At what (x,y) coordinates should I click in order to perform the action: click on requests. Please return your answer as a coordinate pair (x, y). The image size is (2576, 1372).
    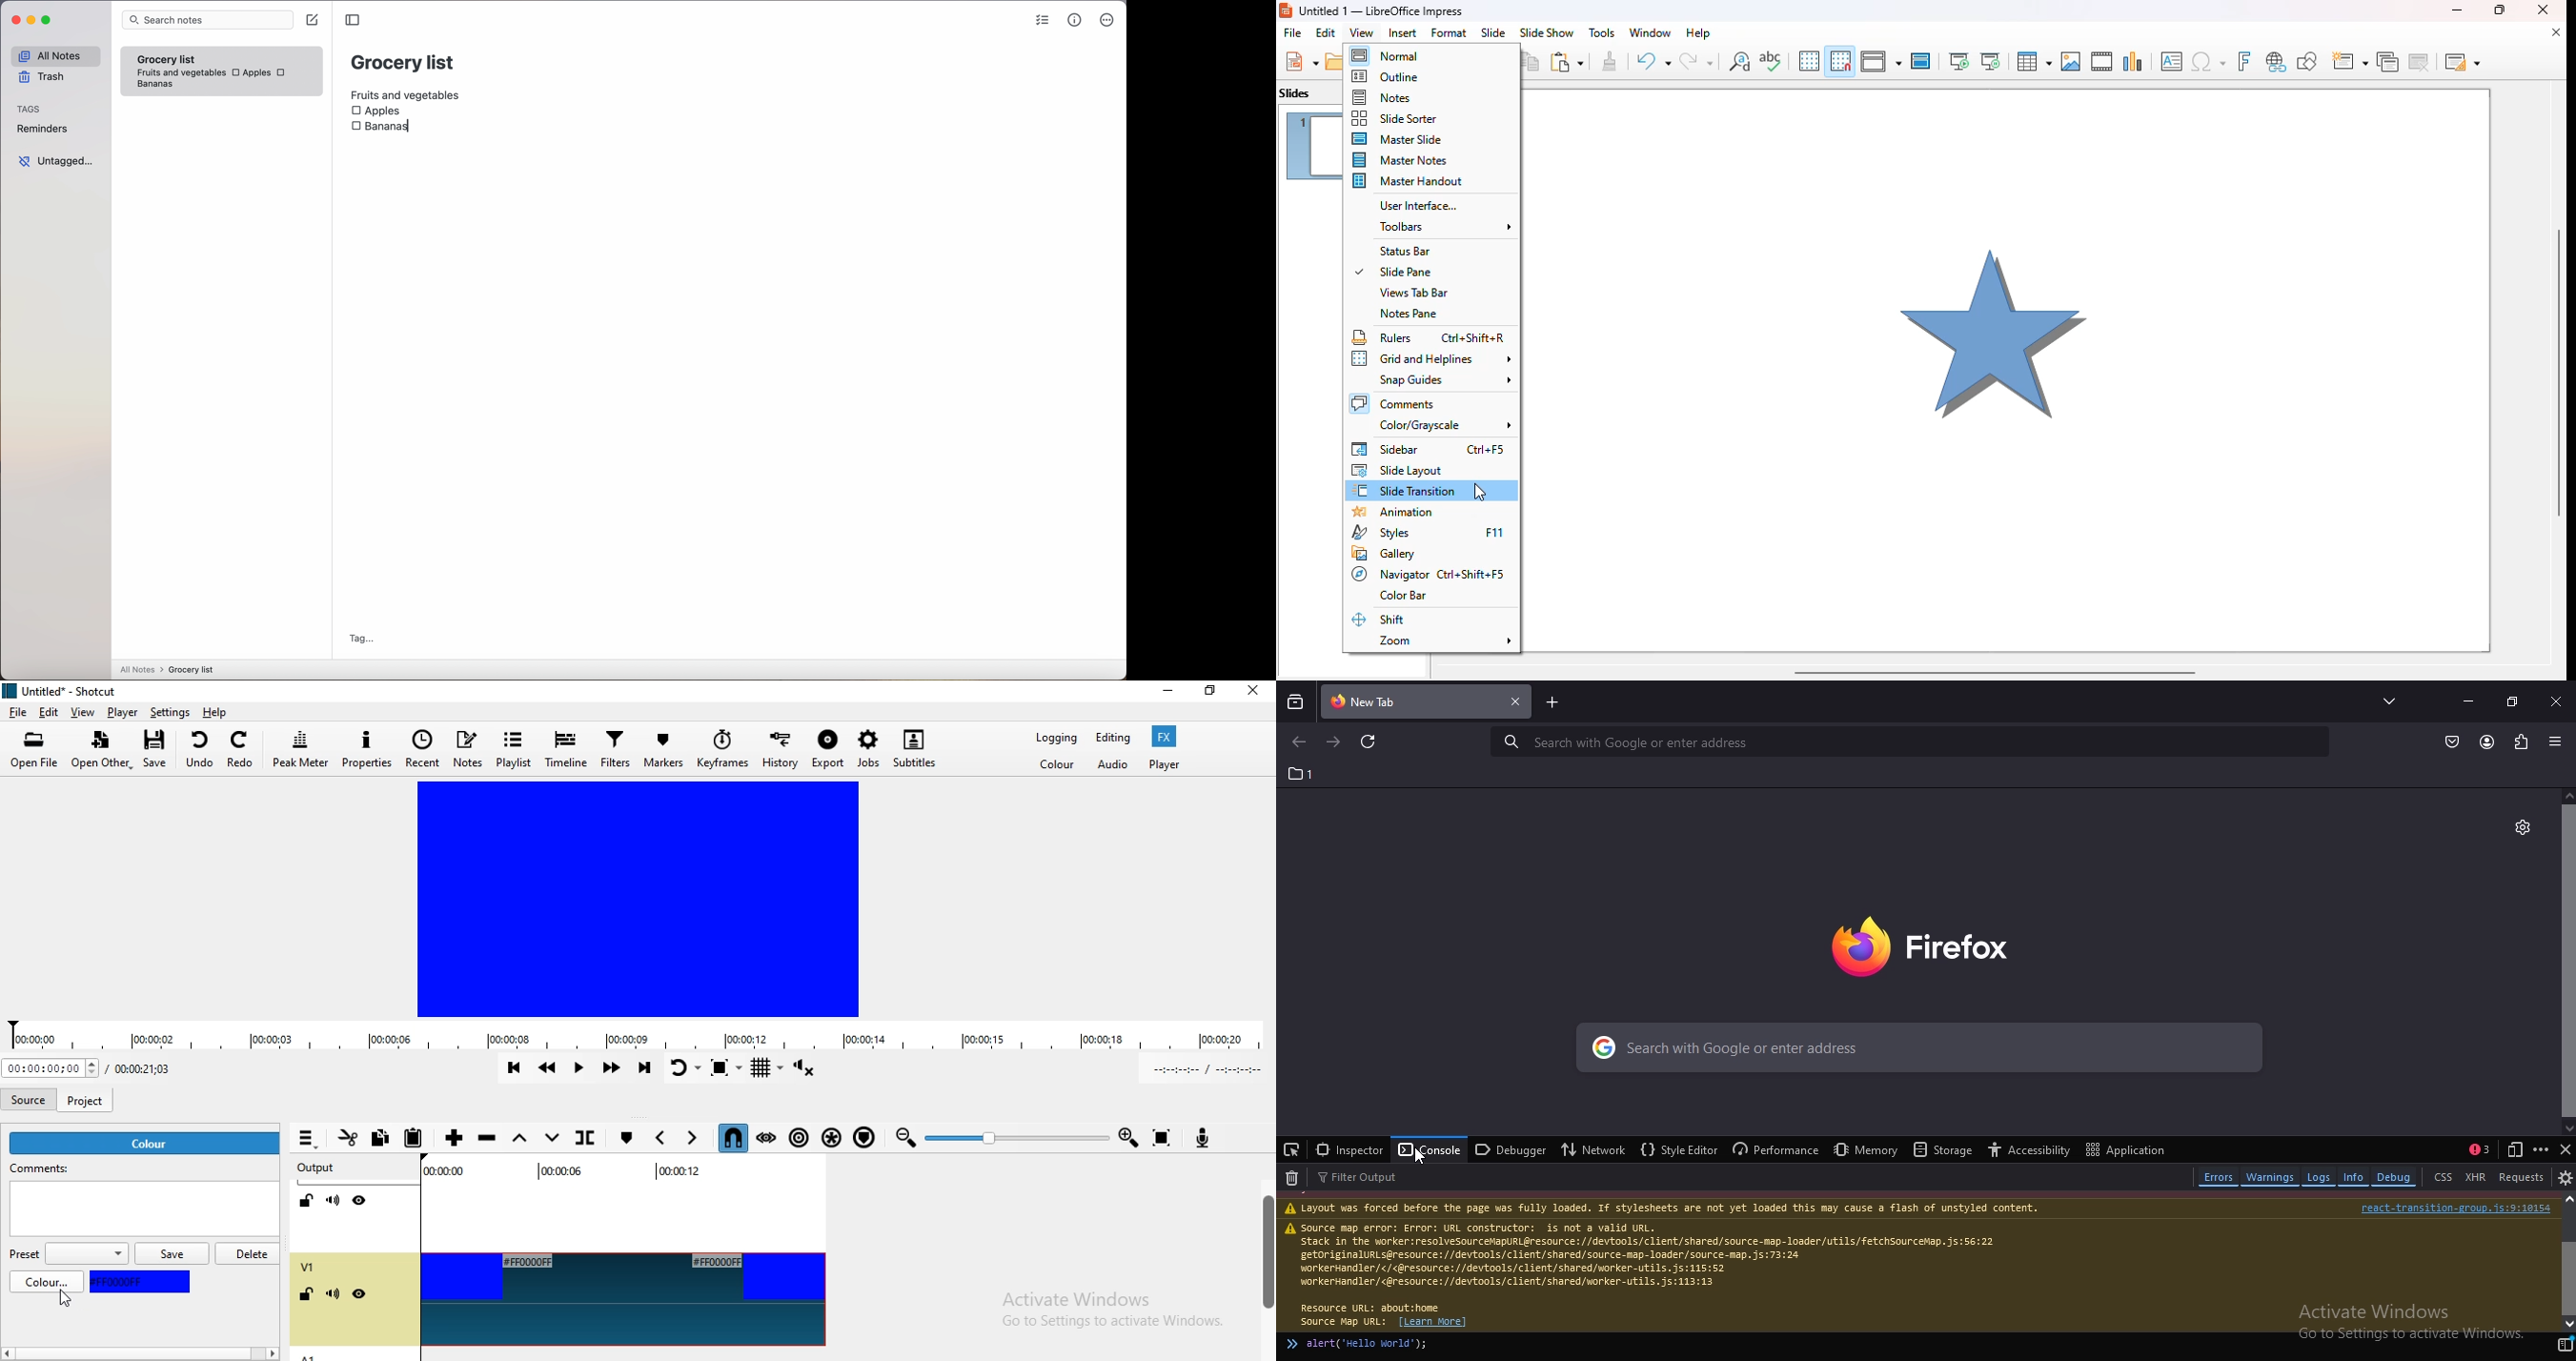
    Looking at the image, I should click on (2524, 1176).